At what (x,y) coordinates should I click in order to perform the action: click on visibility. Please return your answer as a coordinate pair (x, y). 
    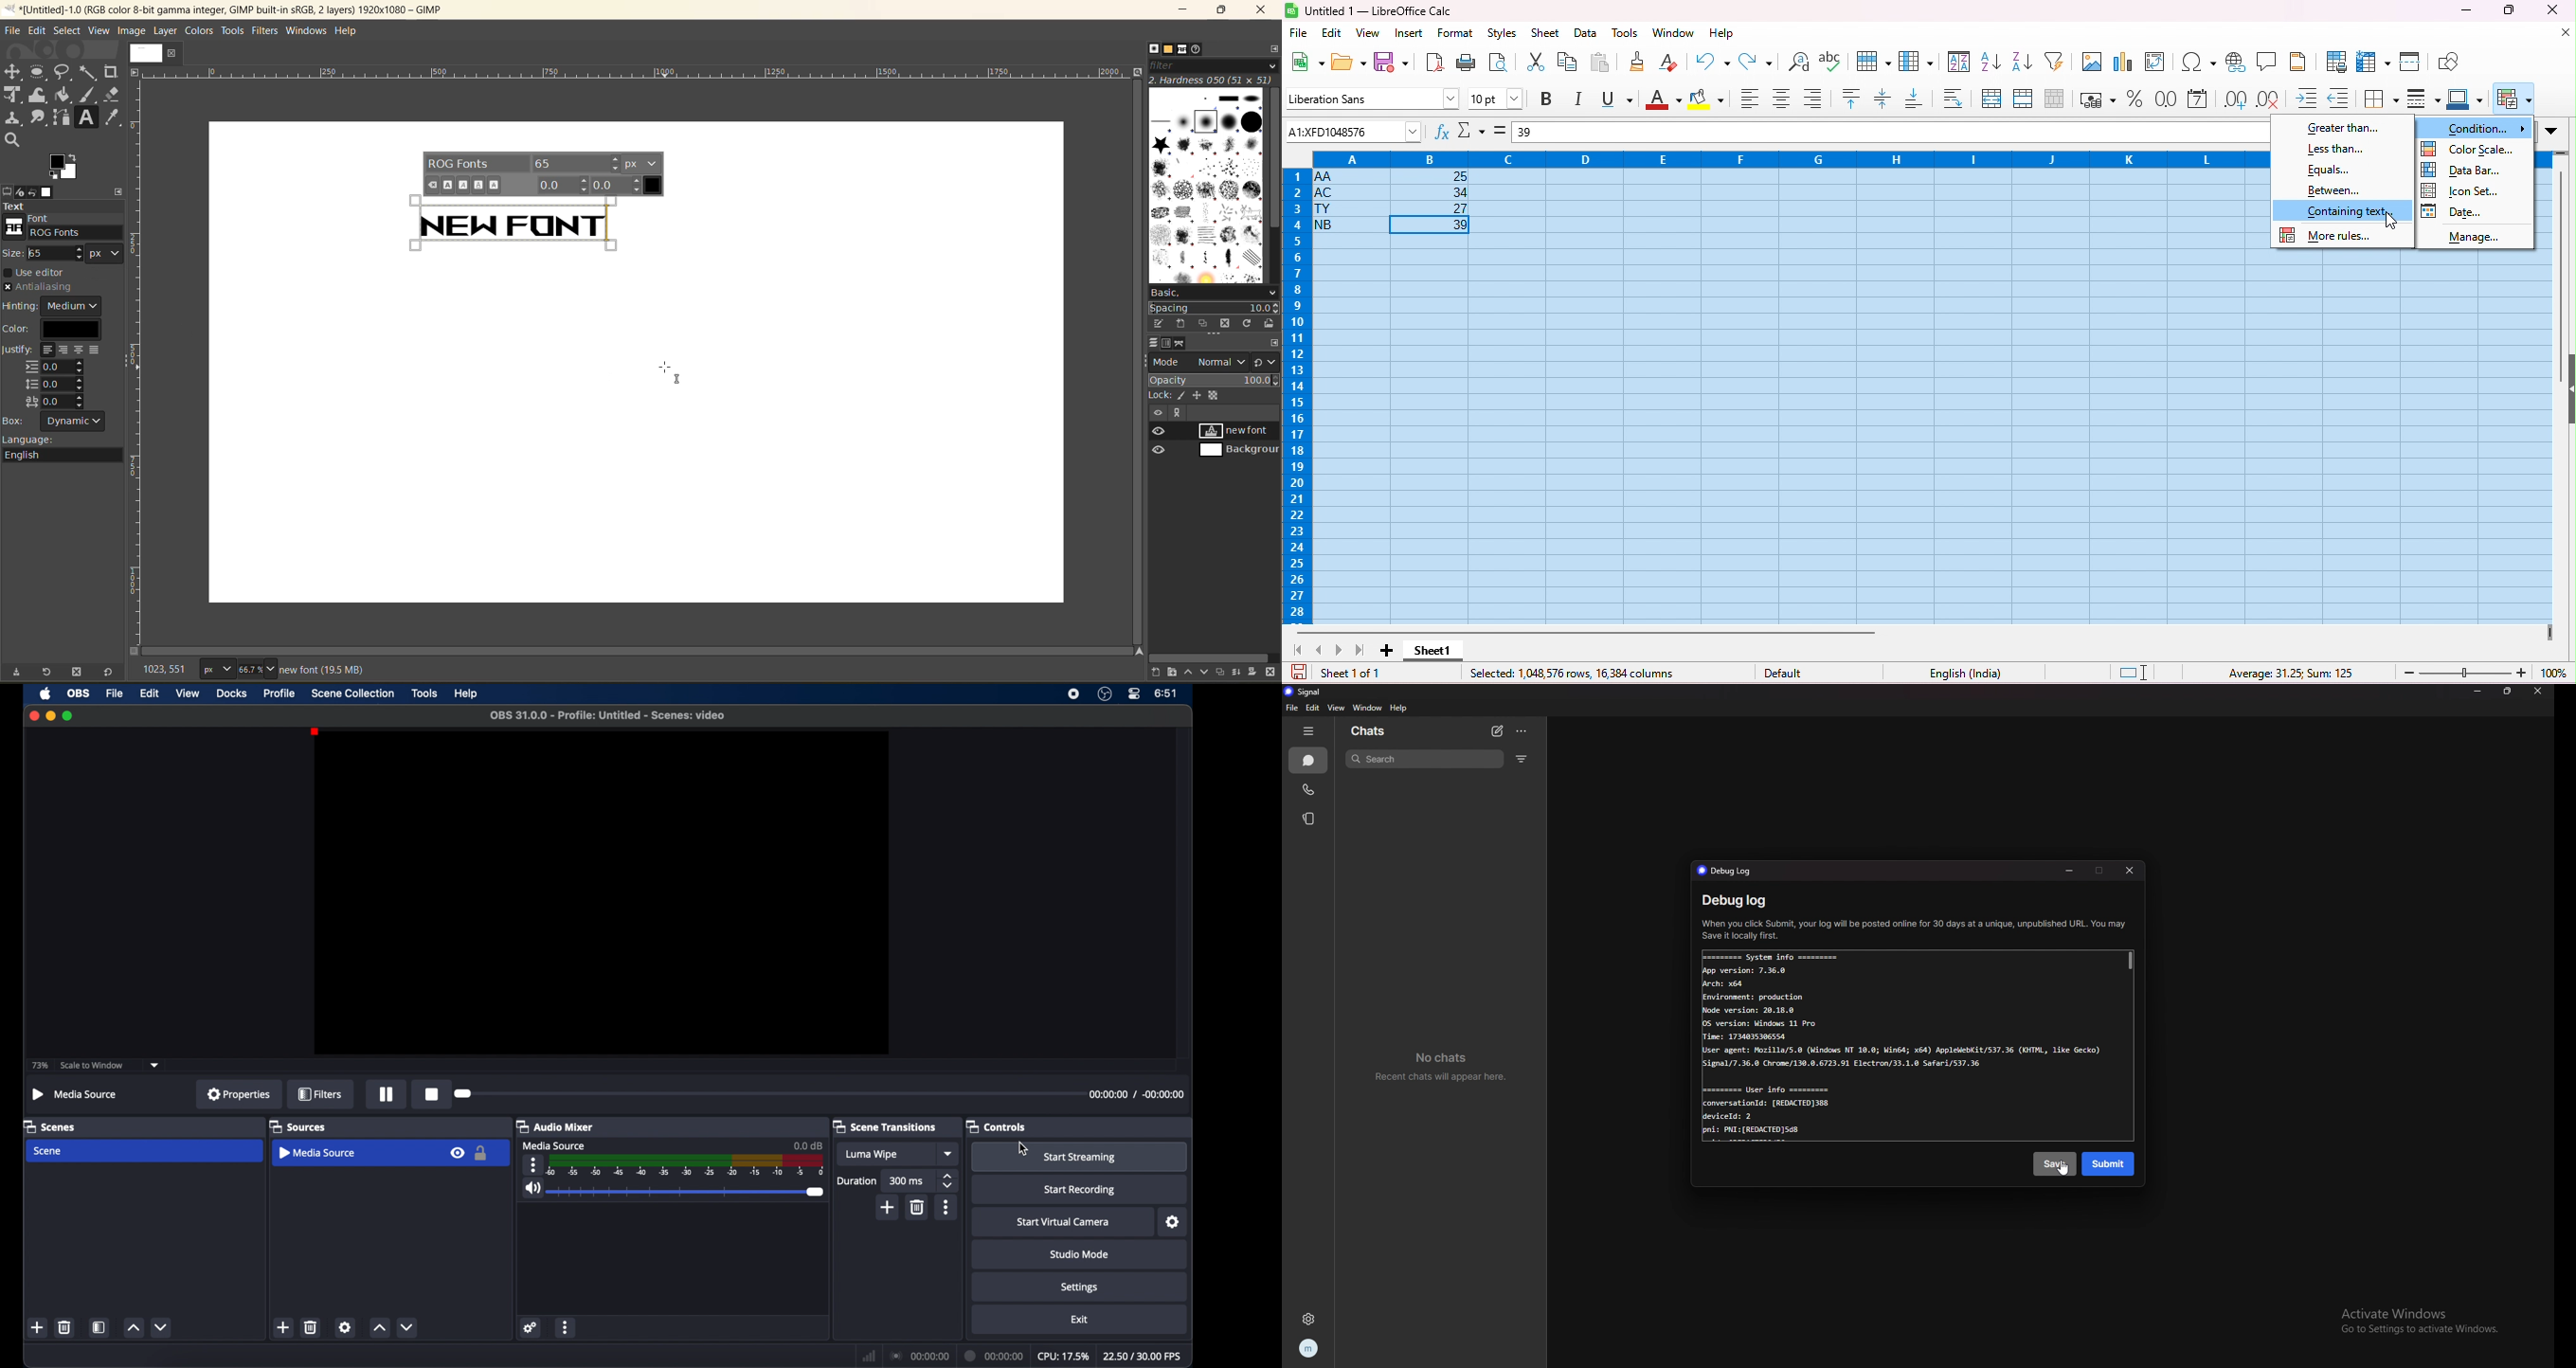
    Looking at the image, I should click on (457, 1152).